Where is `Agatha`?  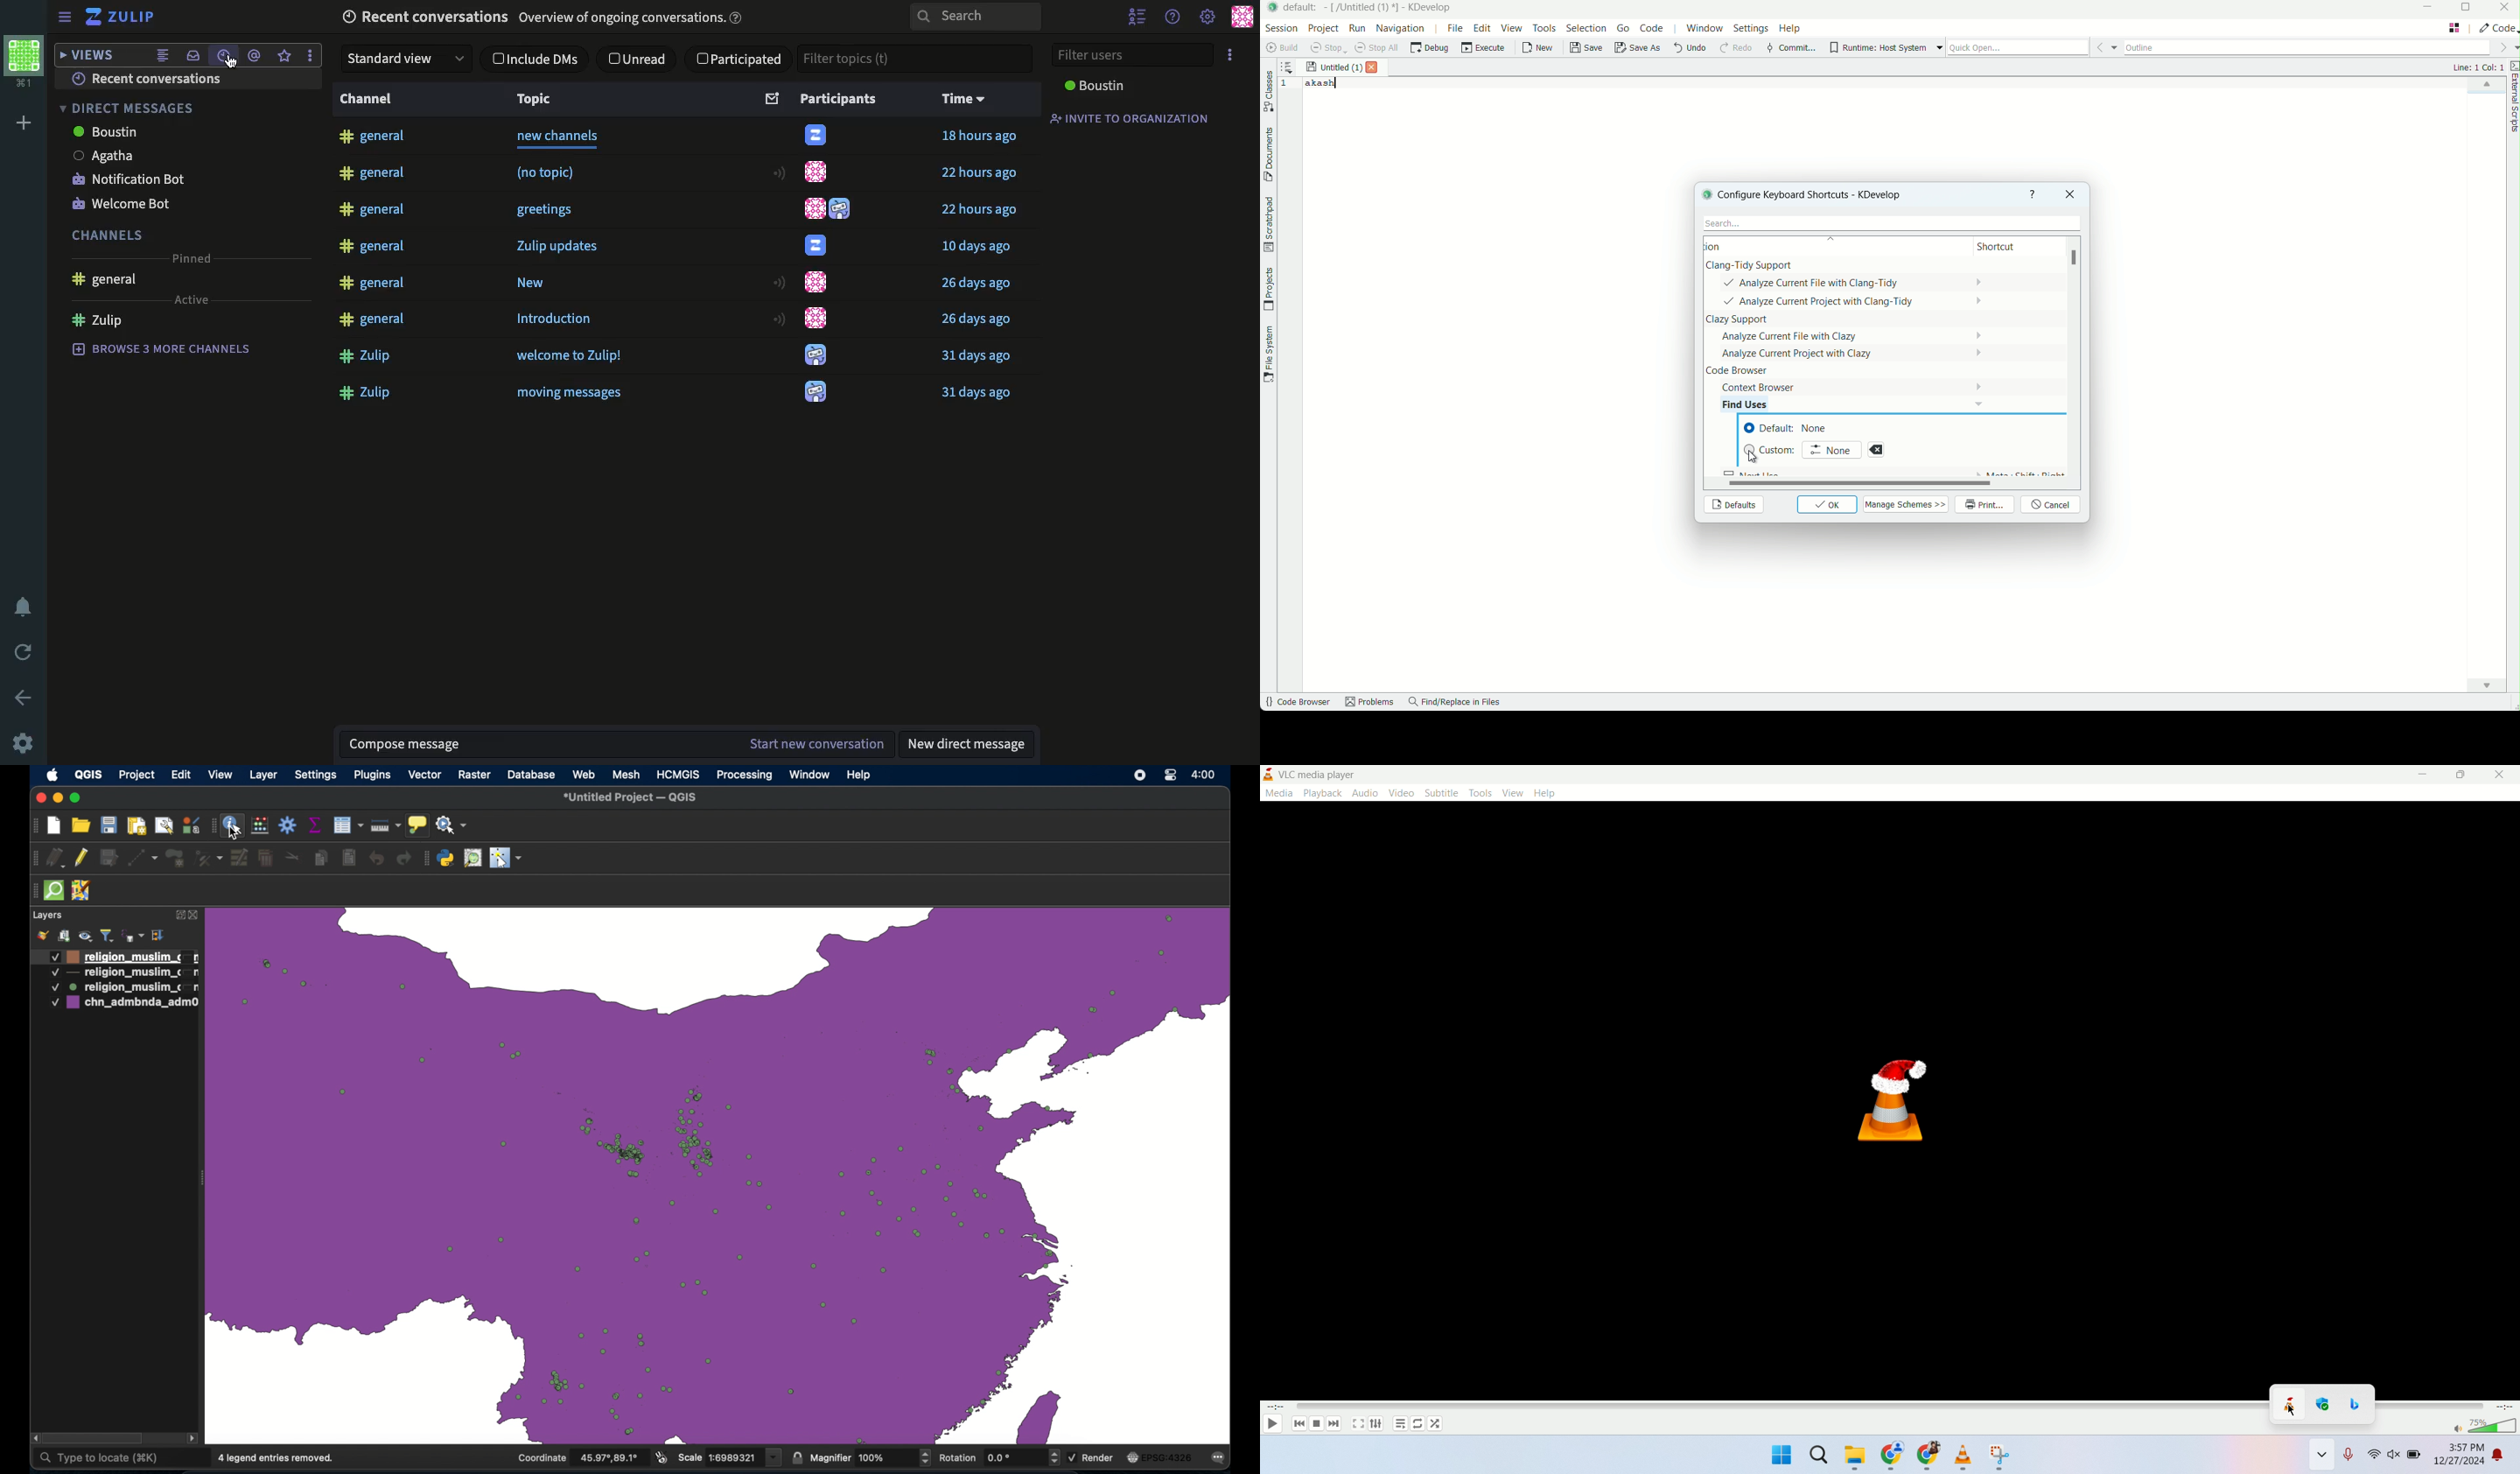
Agatha is located at coordinates (100, 155).